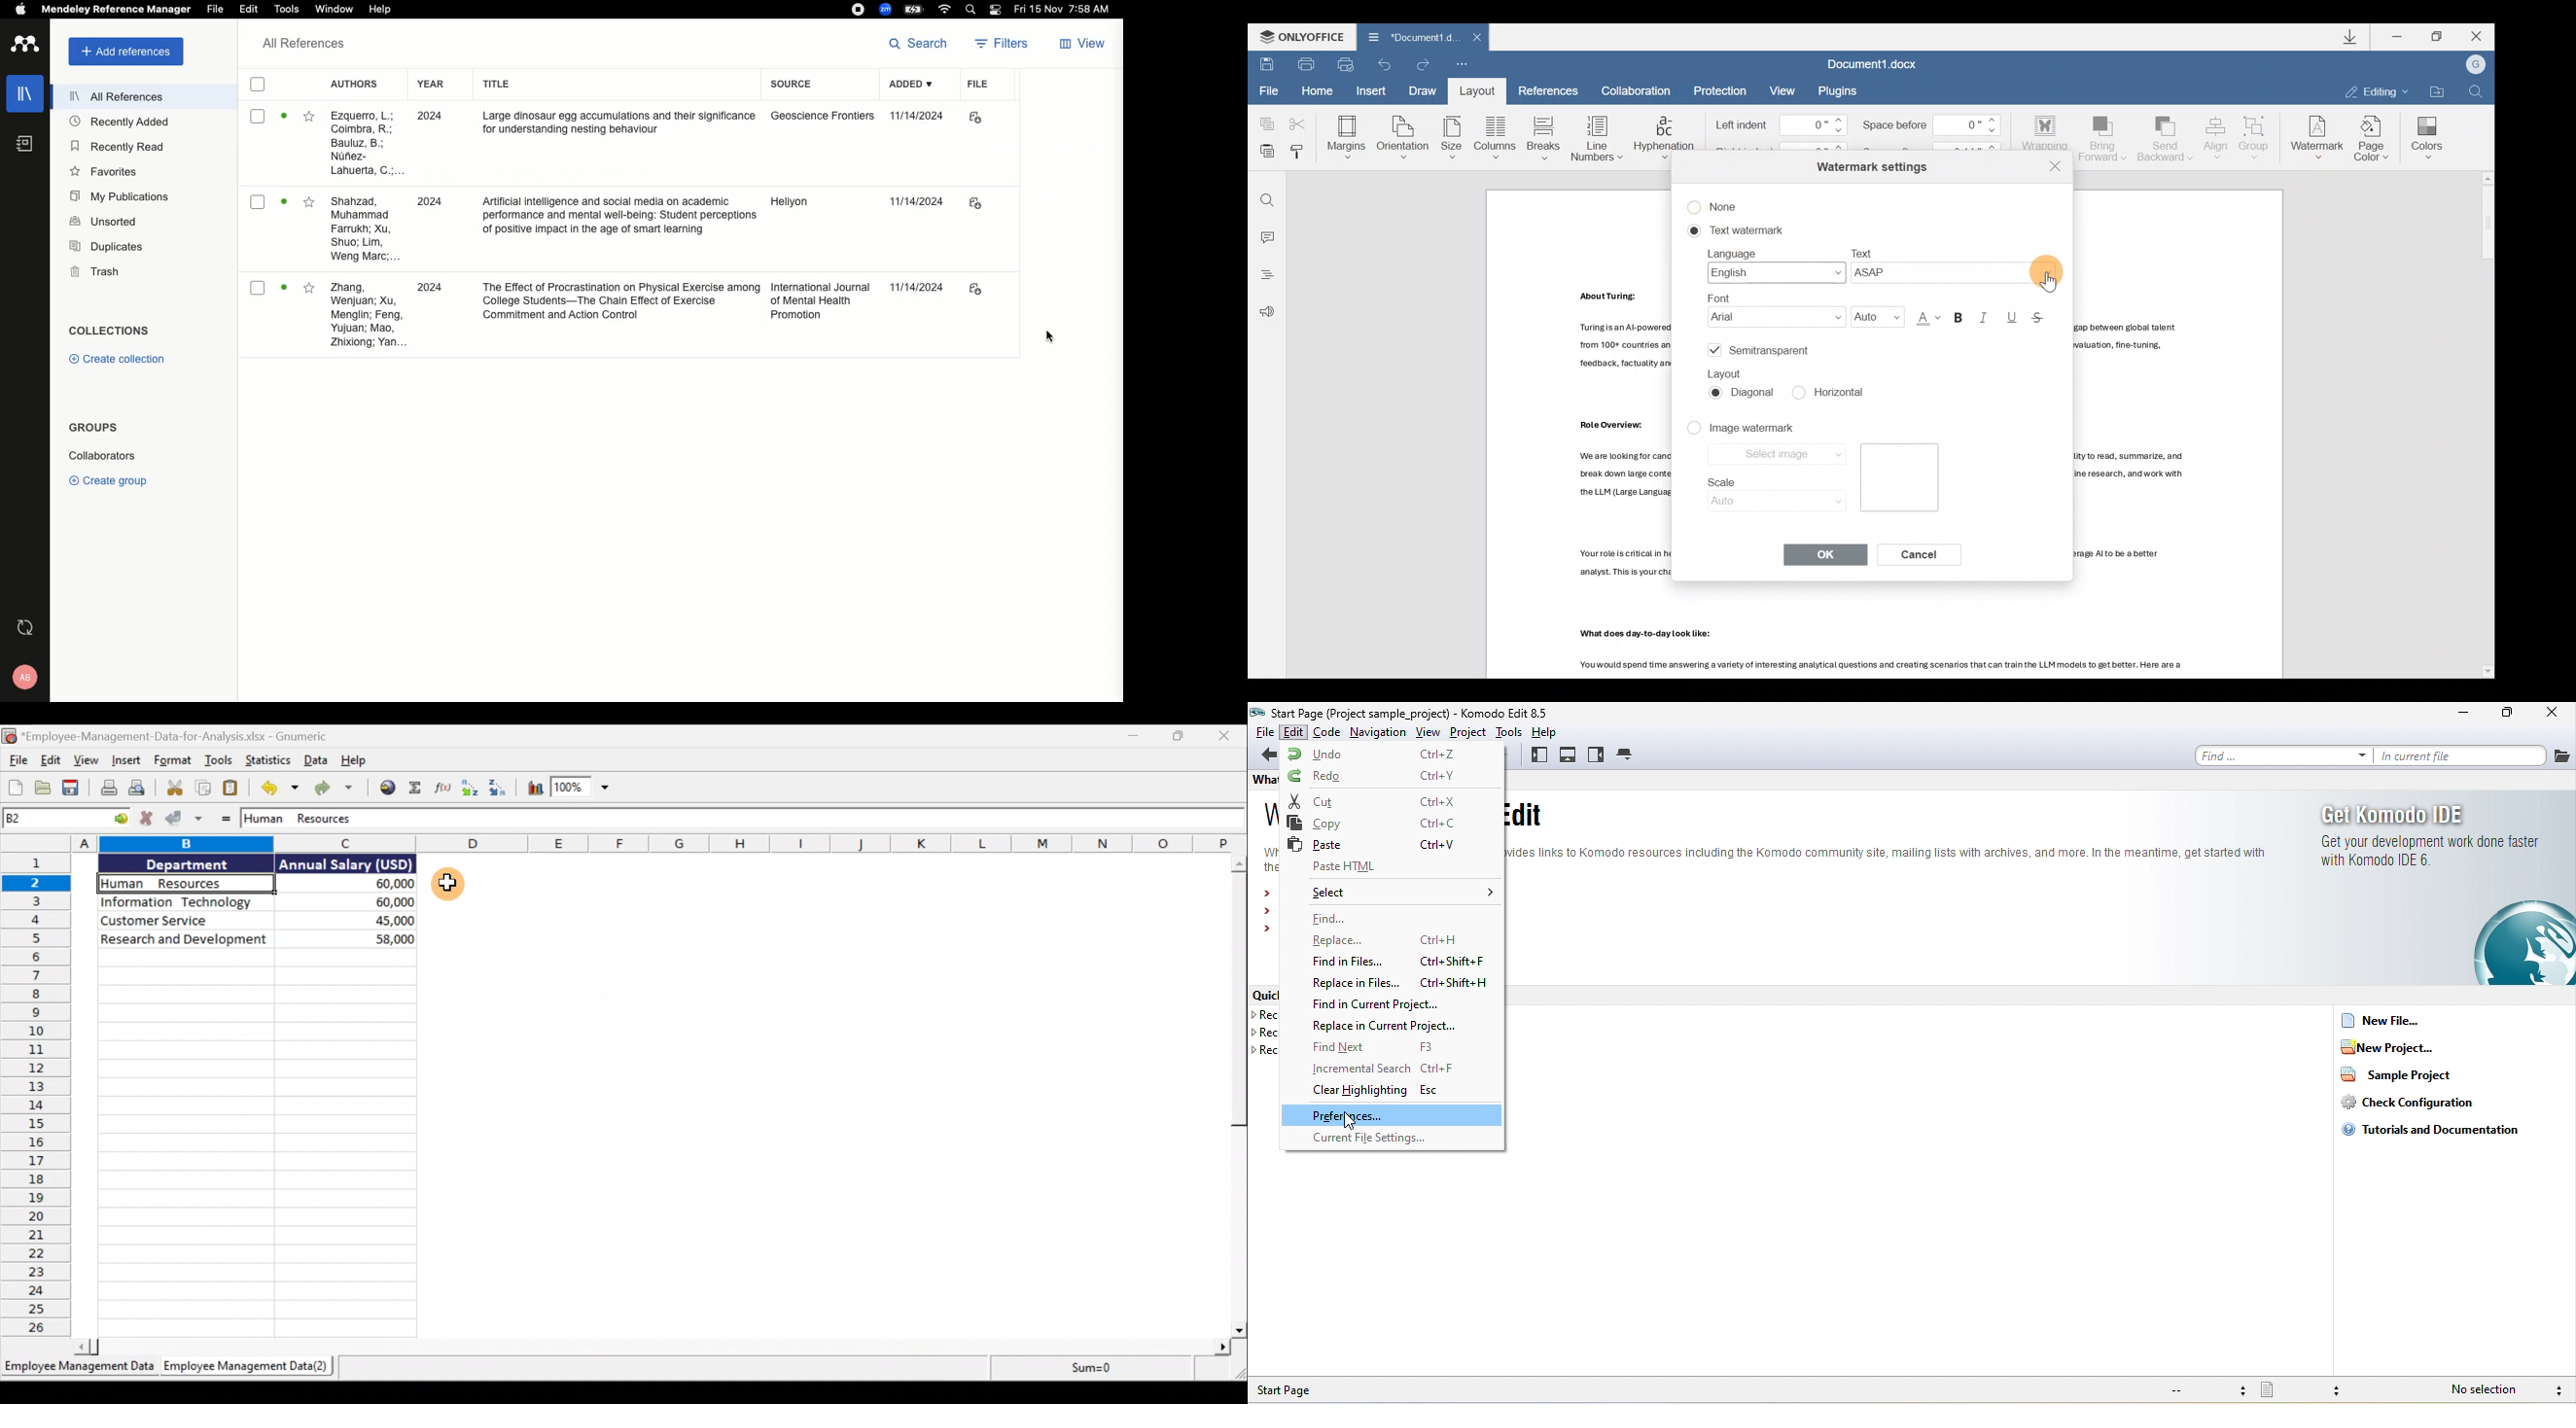 Image resolution: width=2576 pixels, height=1428 pixels. I want to click on Heading, so click(1266, 275).